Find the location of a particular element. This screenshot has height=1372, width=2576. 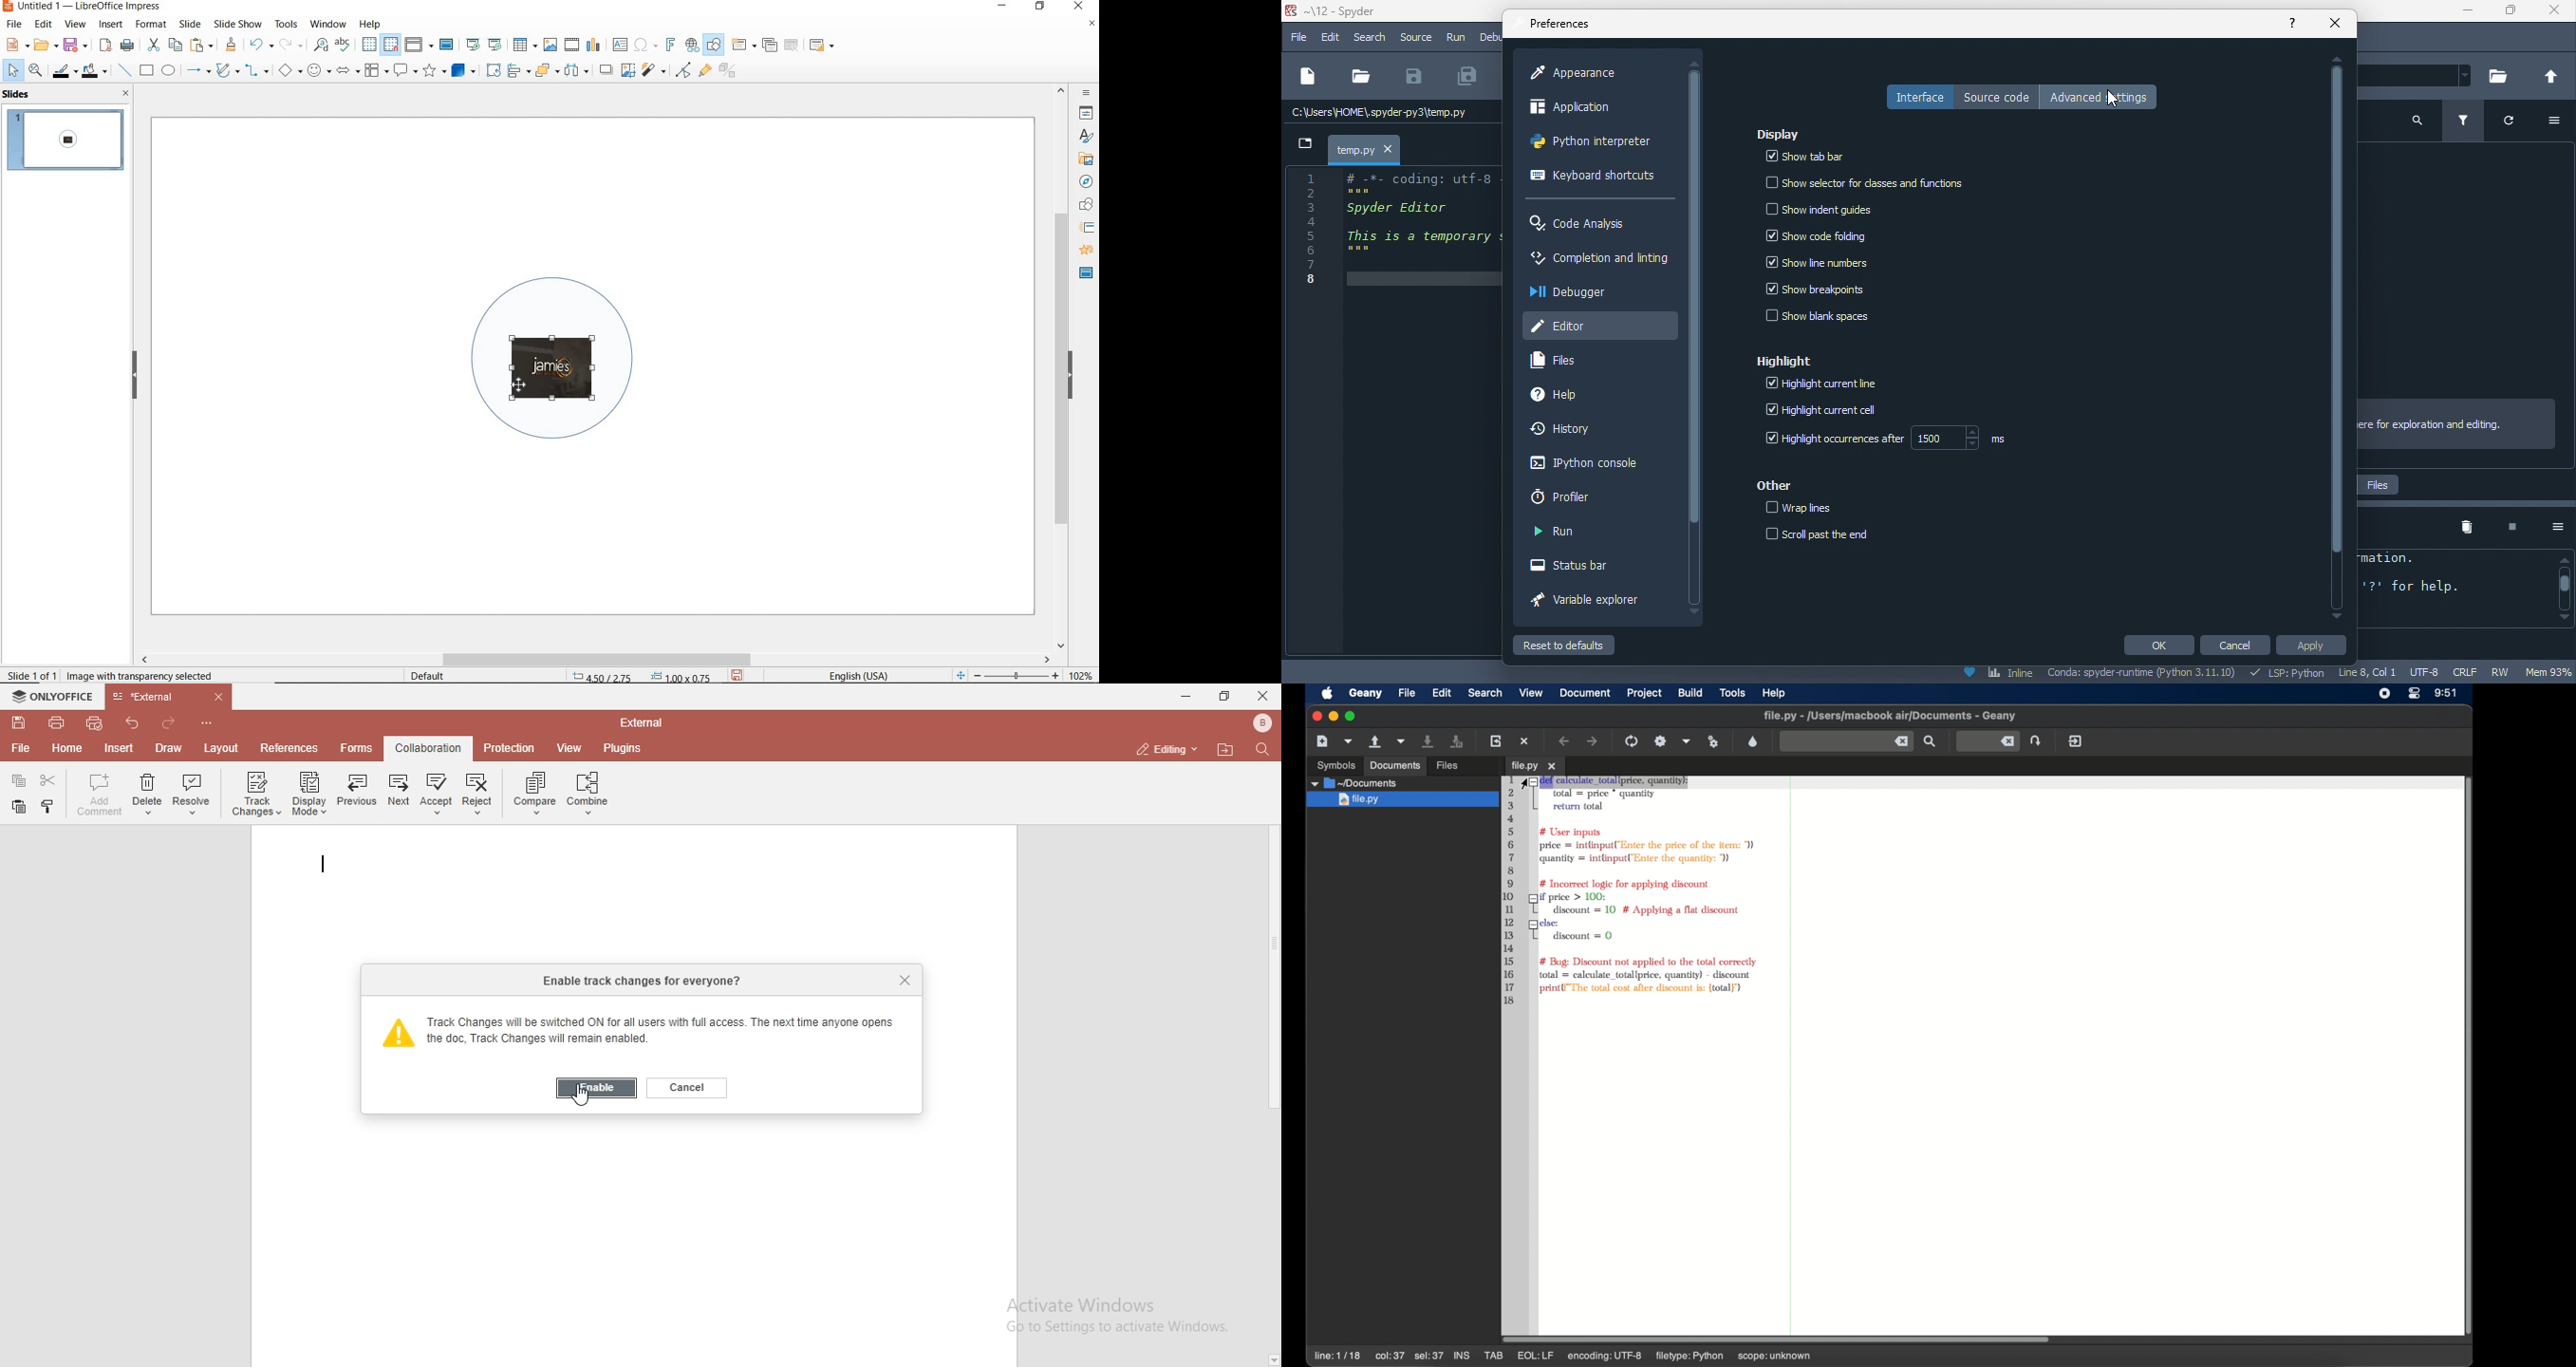

title is located at coordinates (1340, 12).